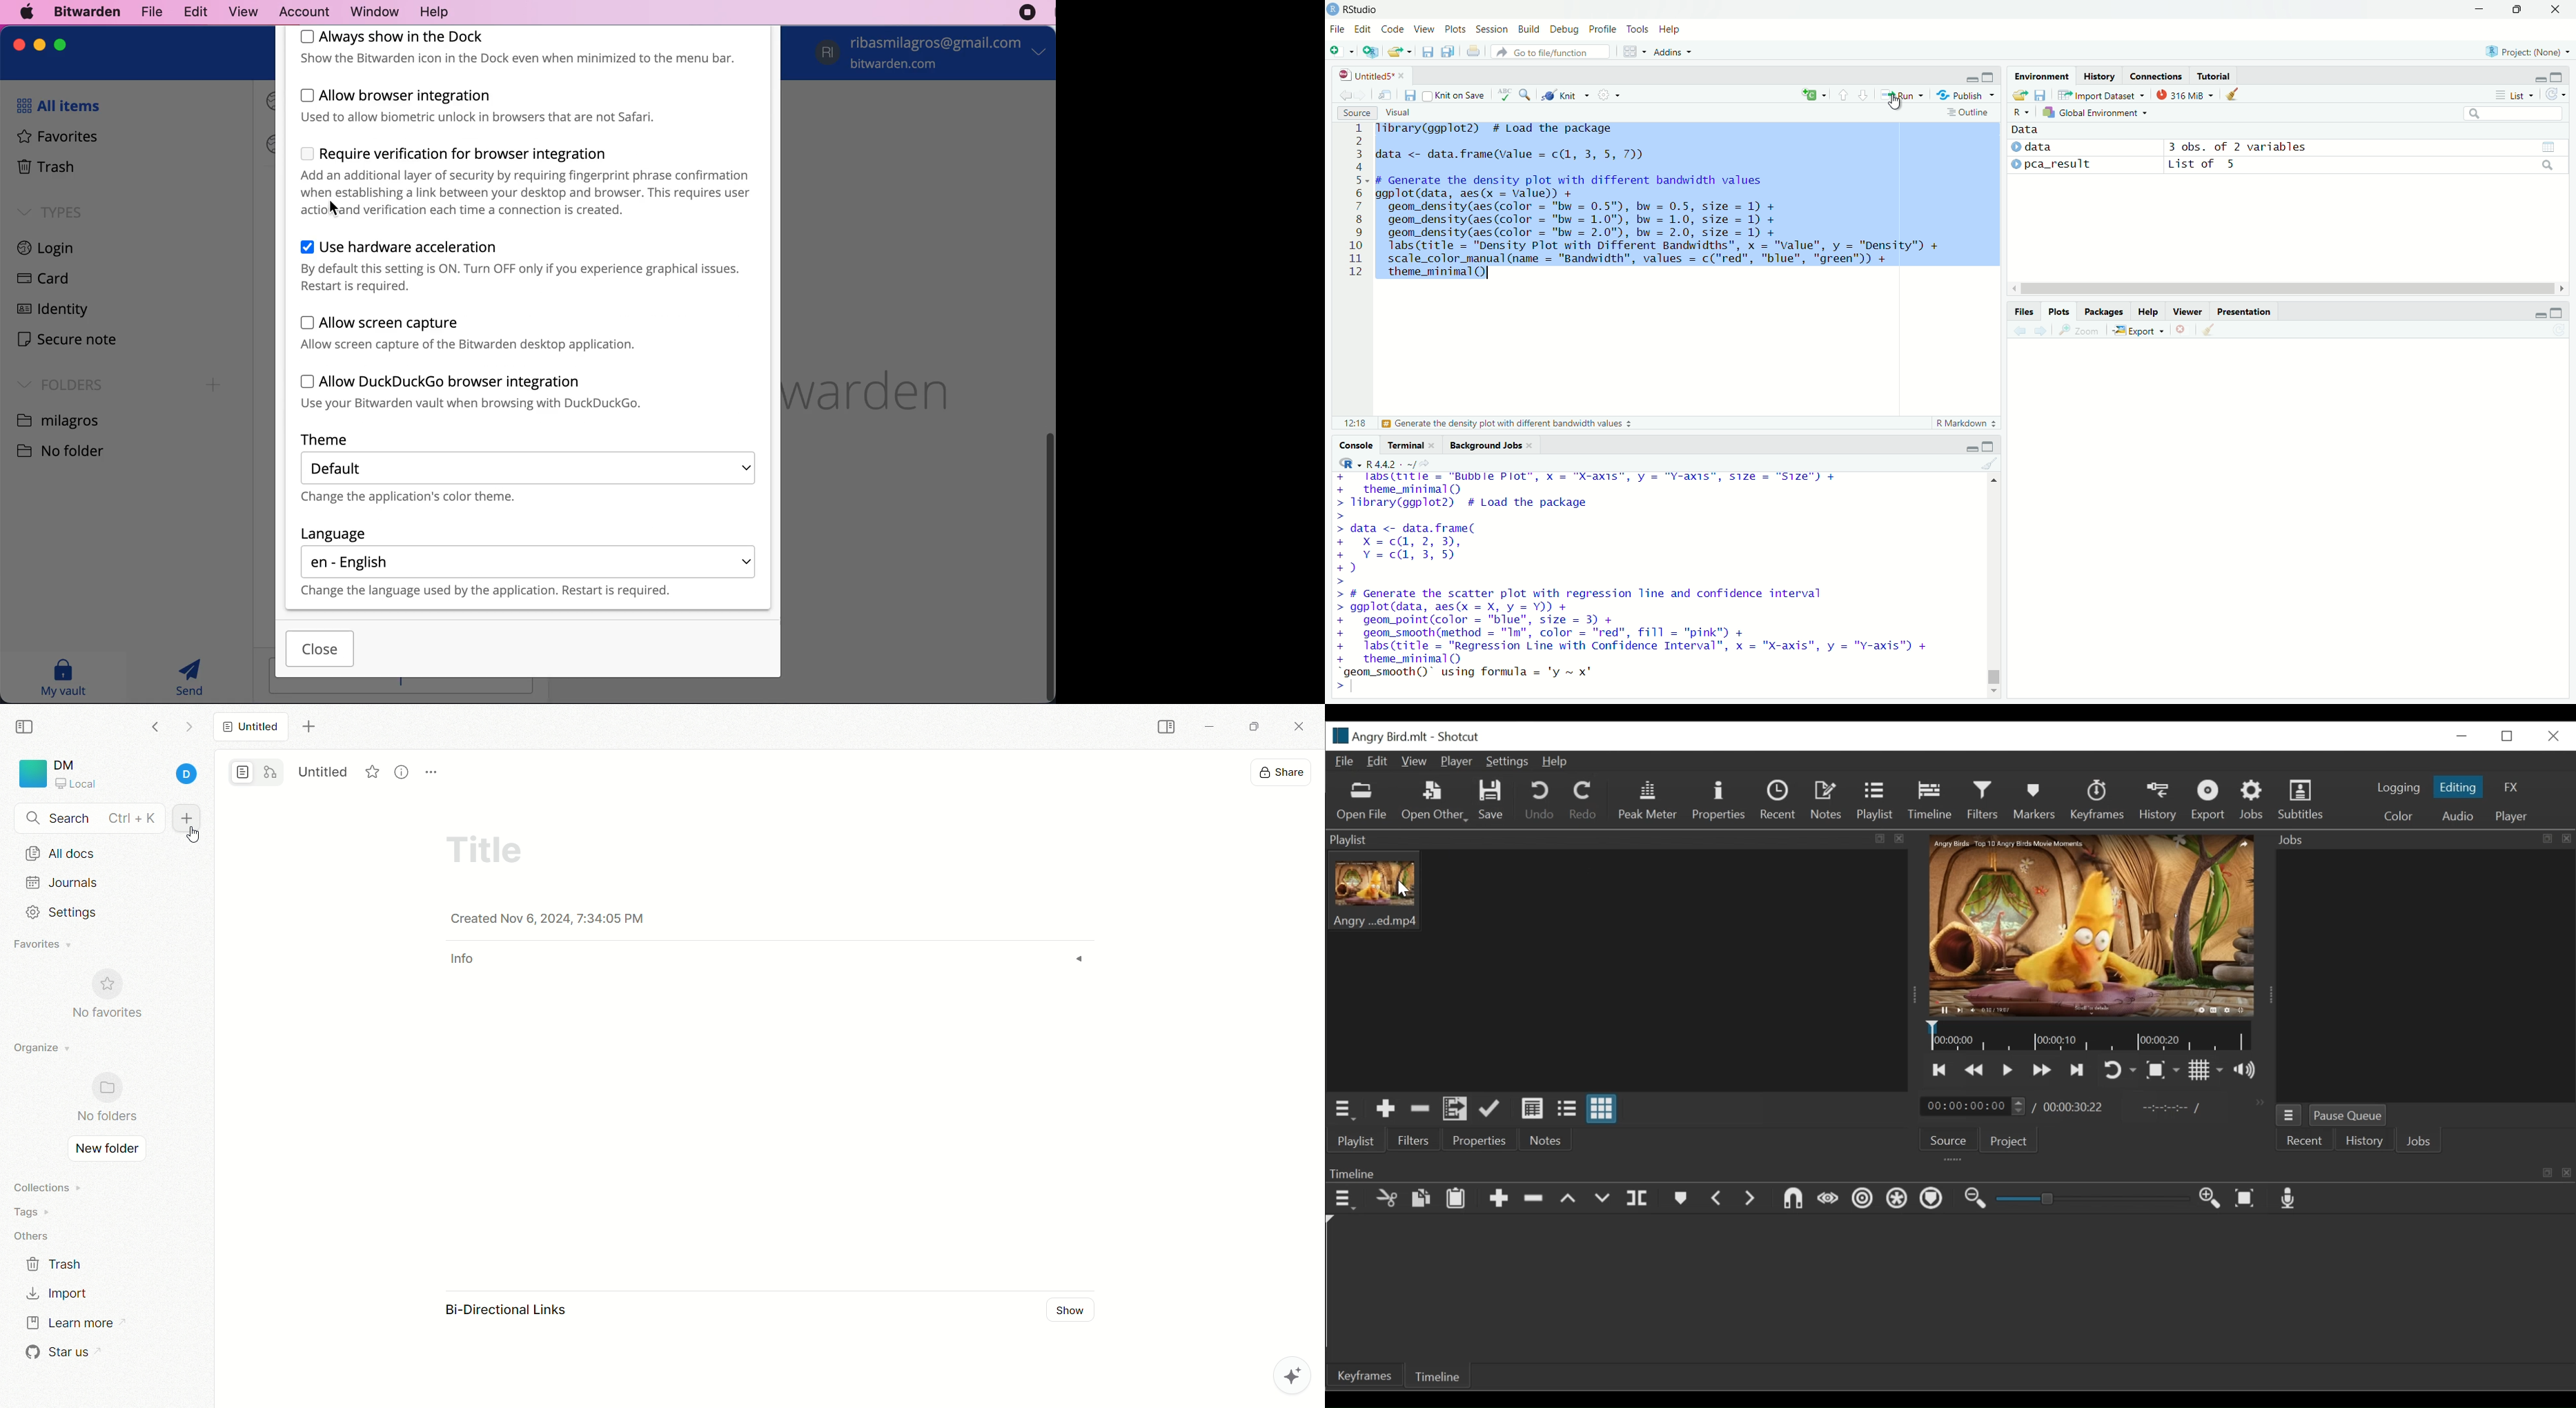 This screenshot has width=2576, height=1428. What do you see at coordinates (1793, 1198) in the screenshot?
I see `snap` at bounding box center [1793, 1198].